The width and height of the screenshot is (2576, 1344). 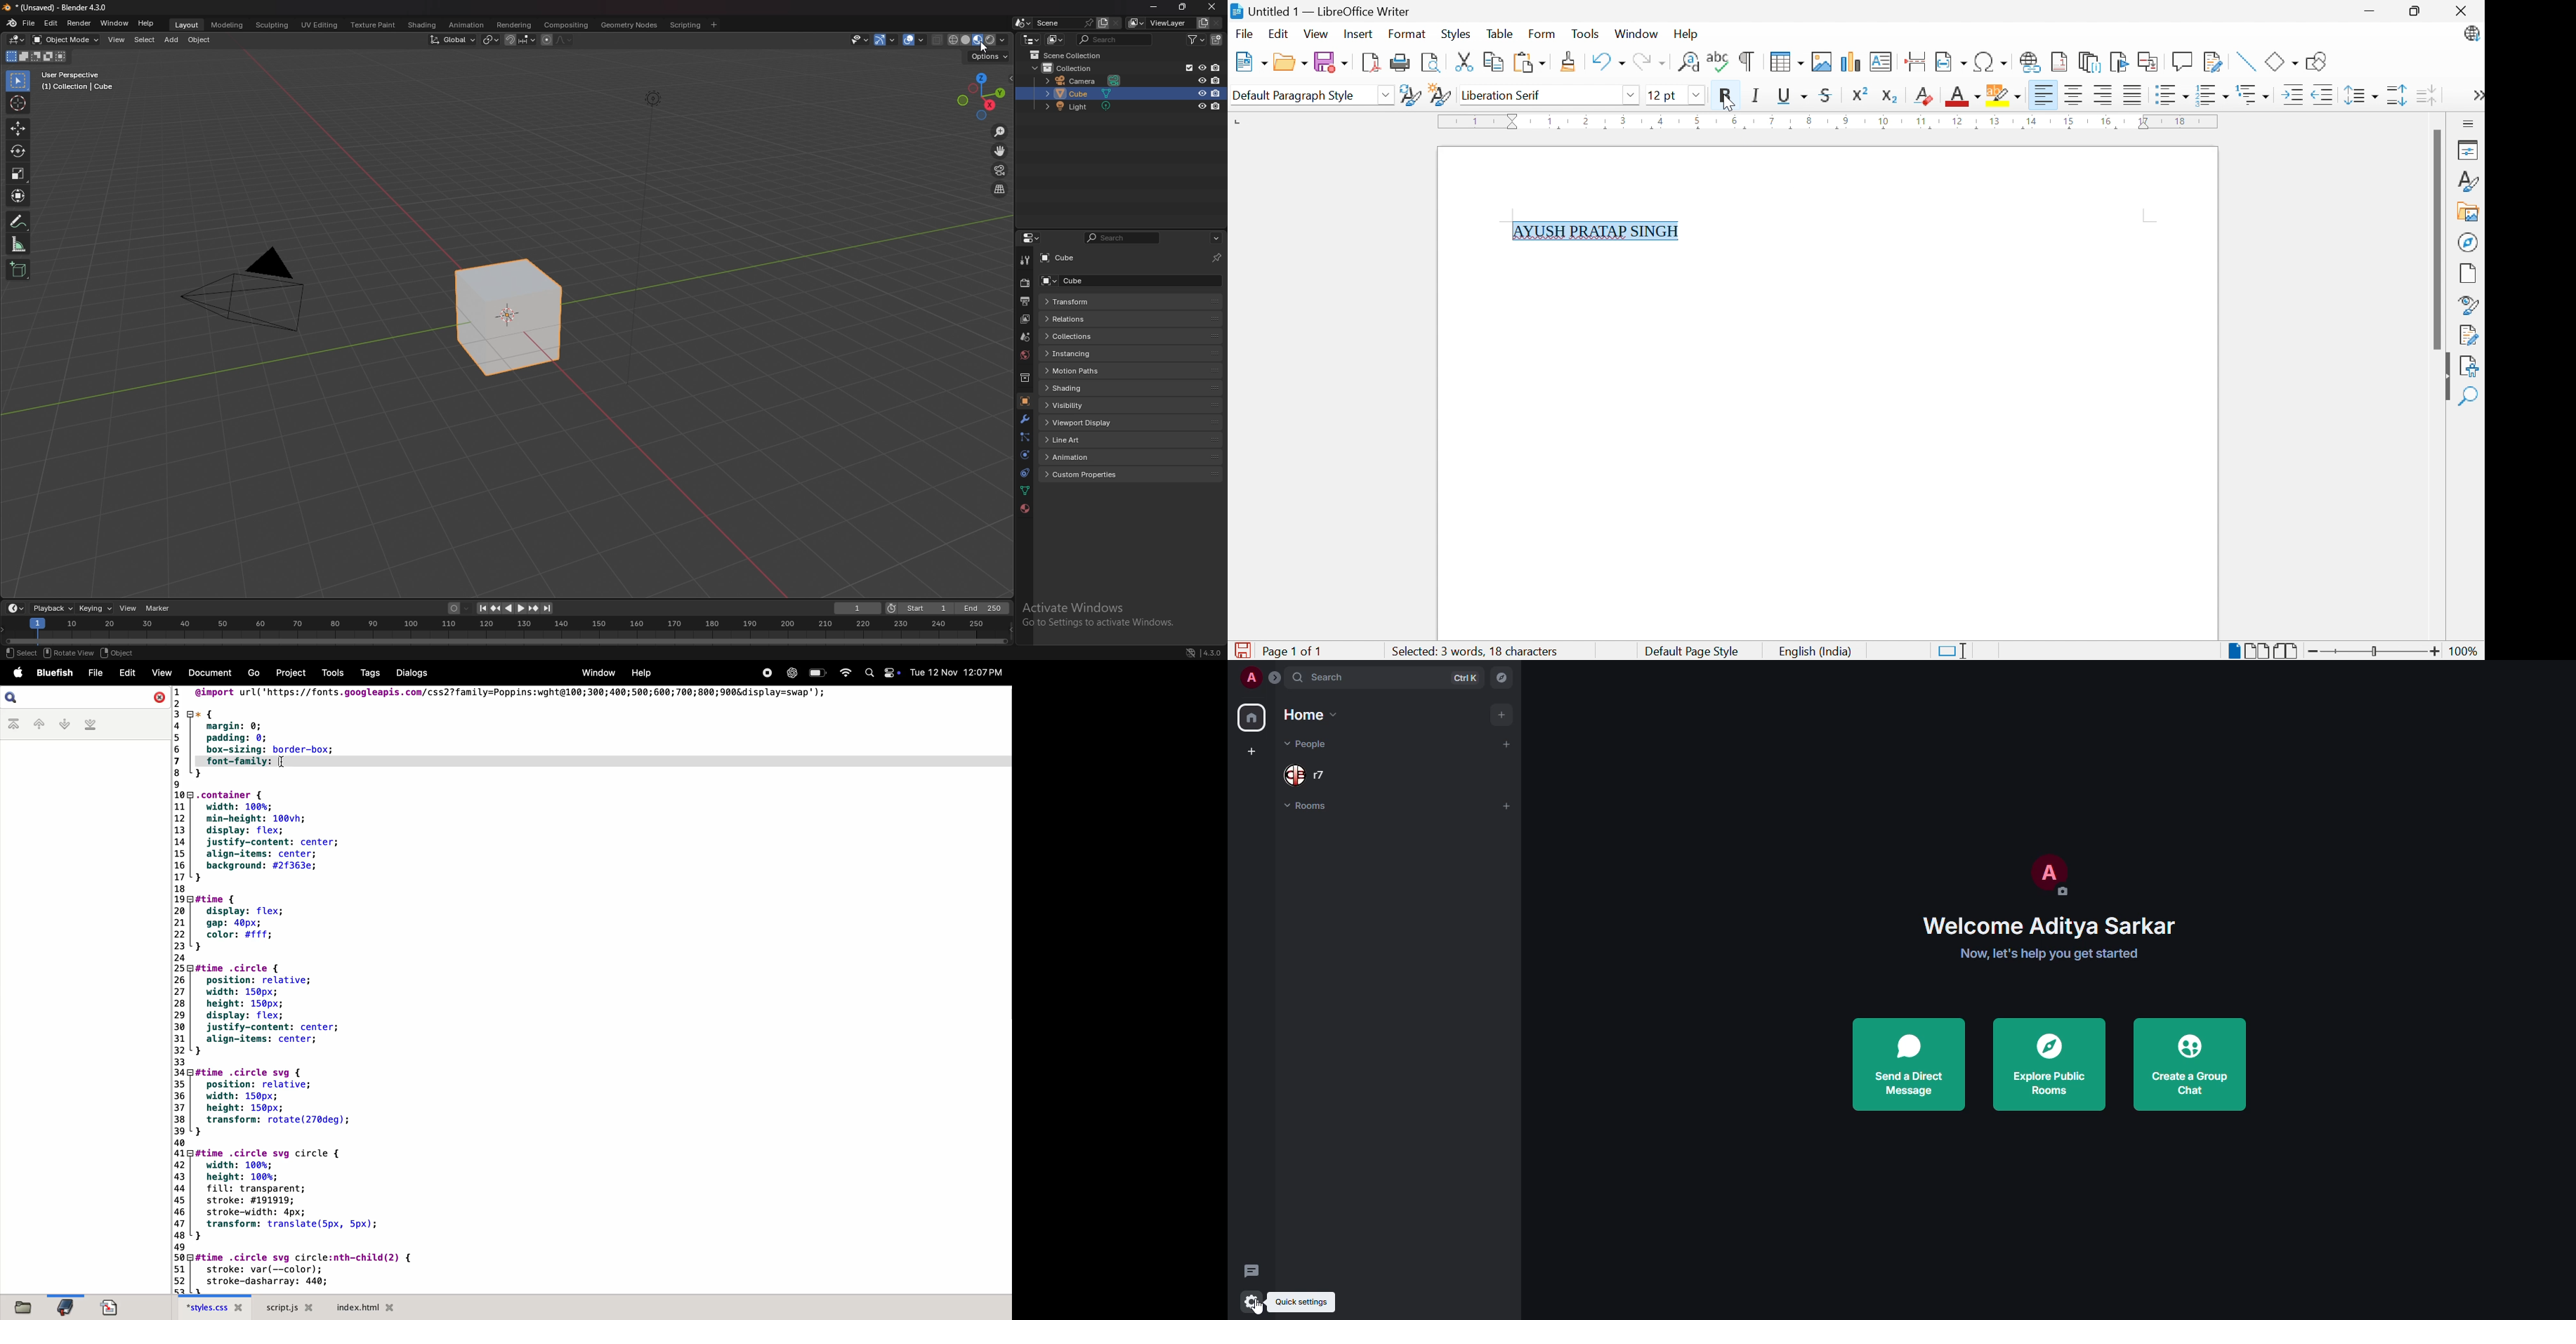 What do you see at coordinates (2425, 94) in the screenshot?
I see `Decrease Paragraph Spacing` at bounding box center [2425, 94].